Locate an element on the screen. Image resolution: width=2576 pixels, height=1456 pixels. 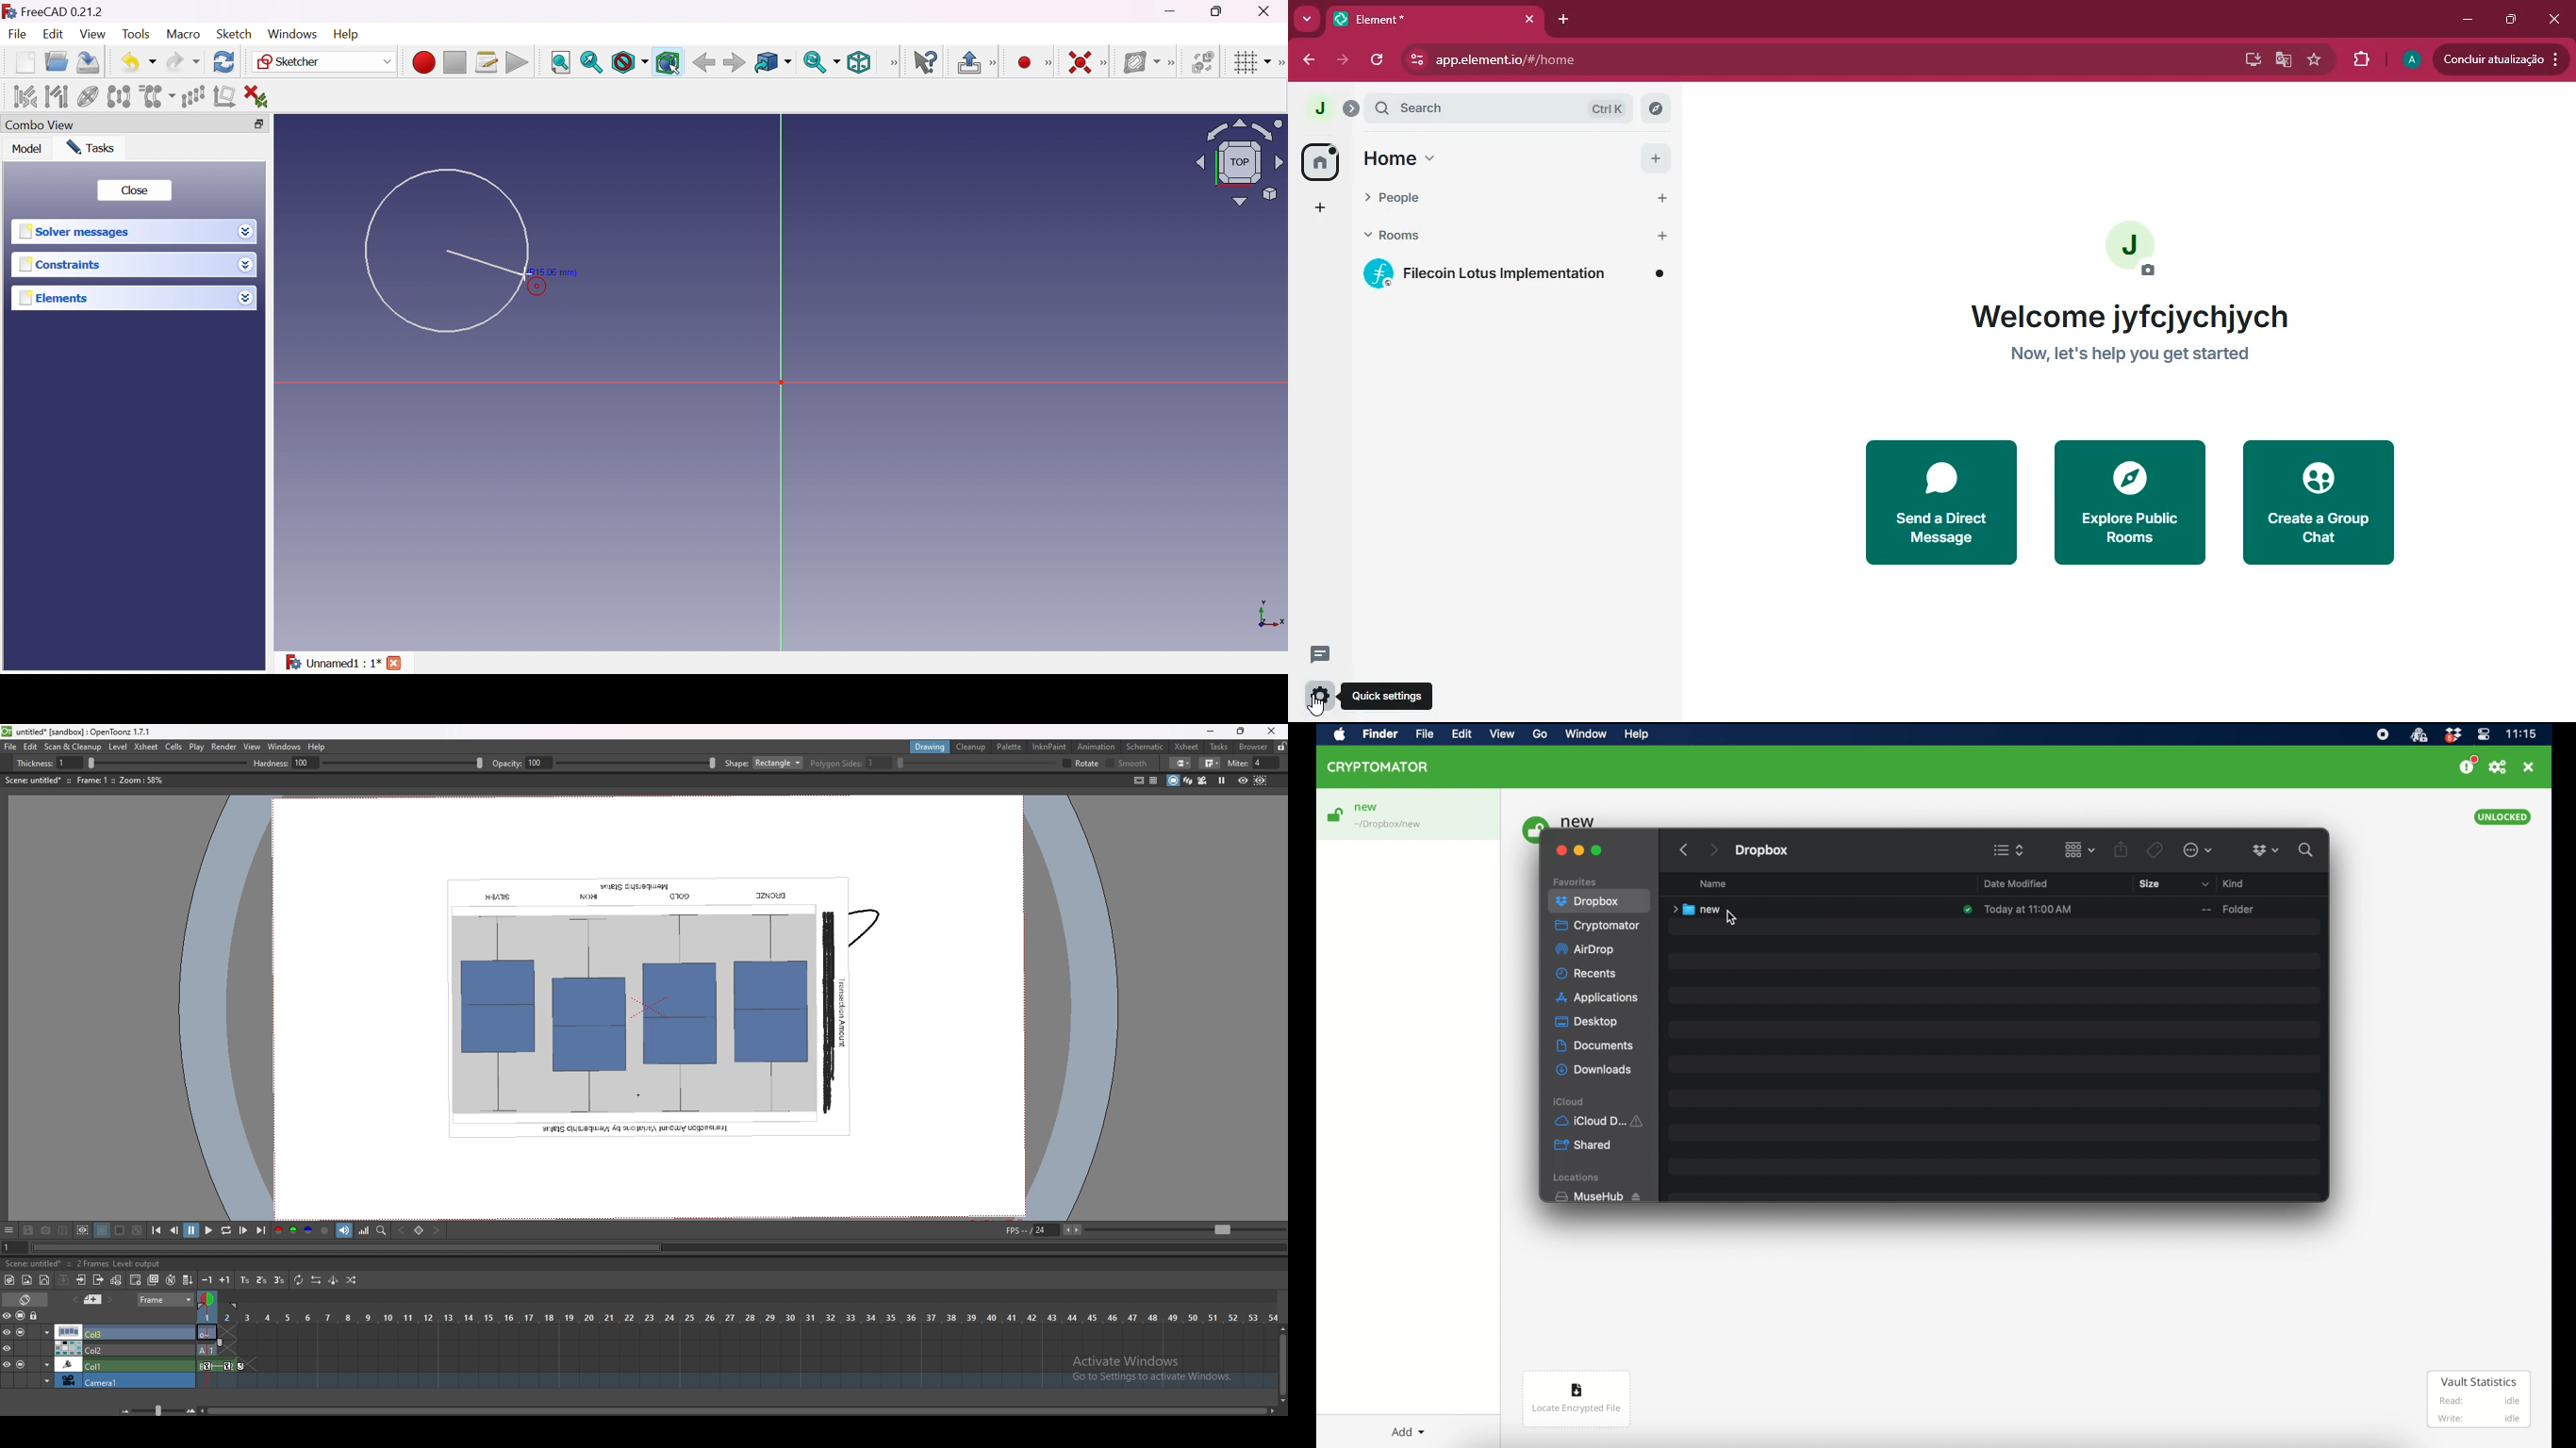
profile picture is located at coordinates (1313, 109).